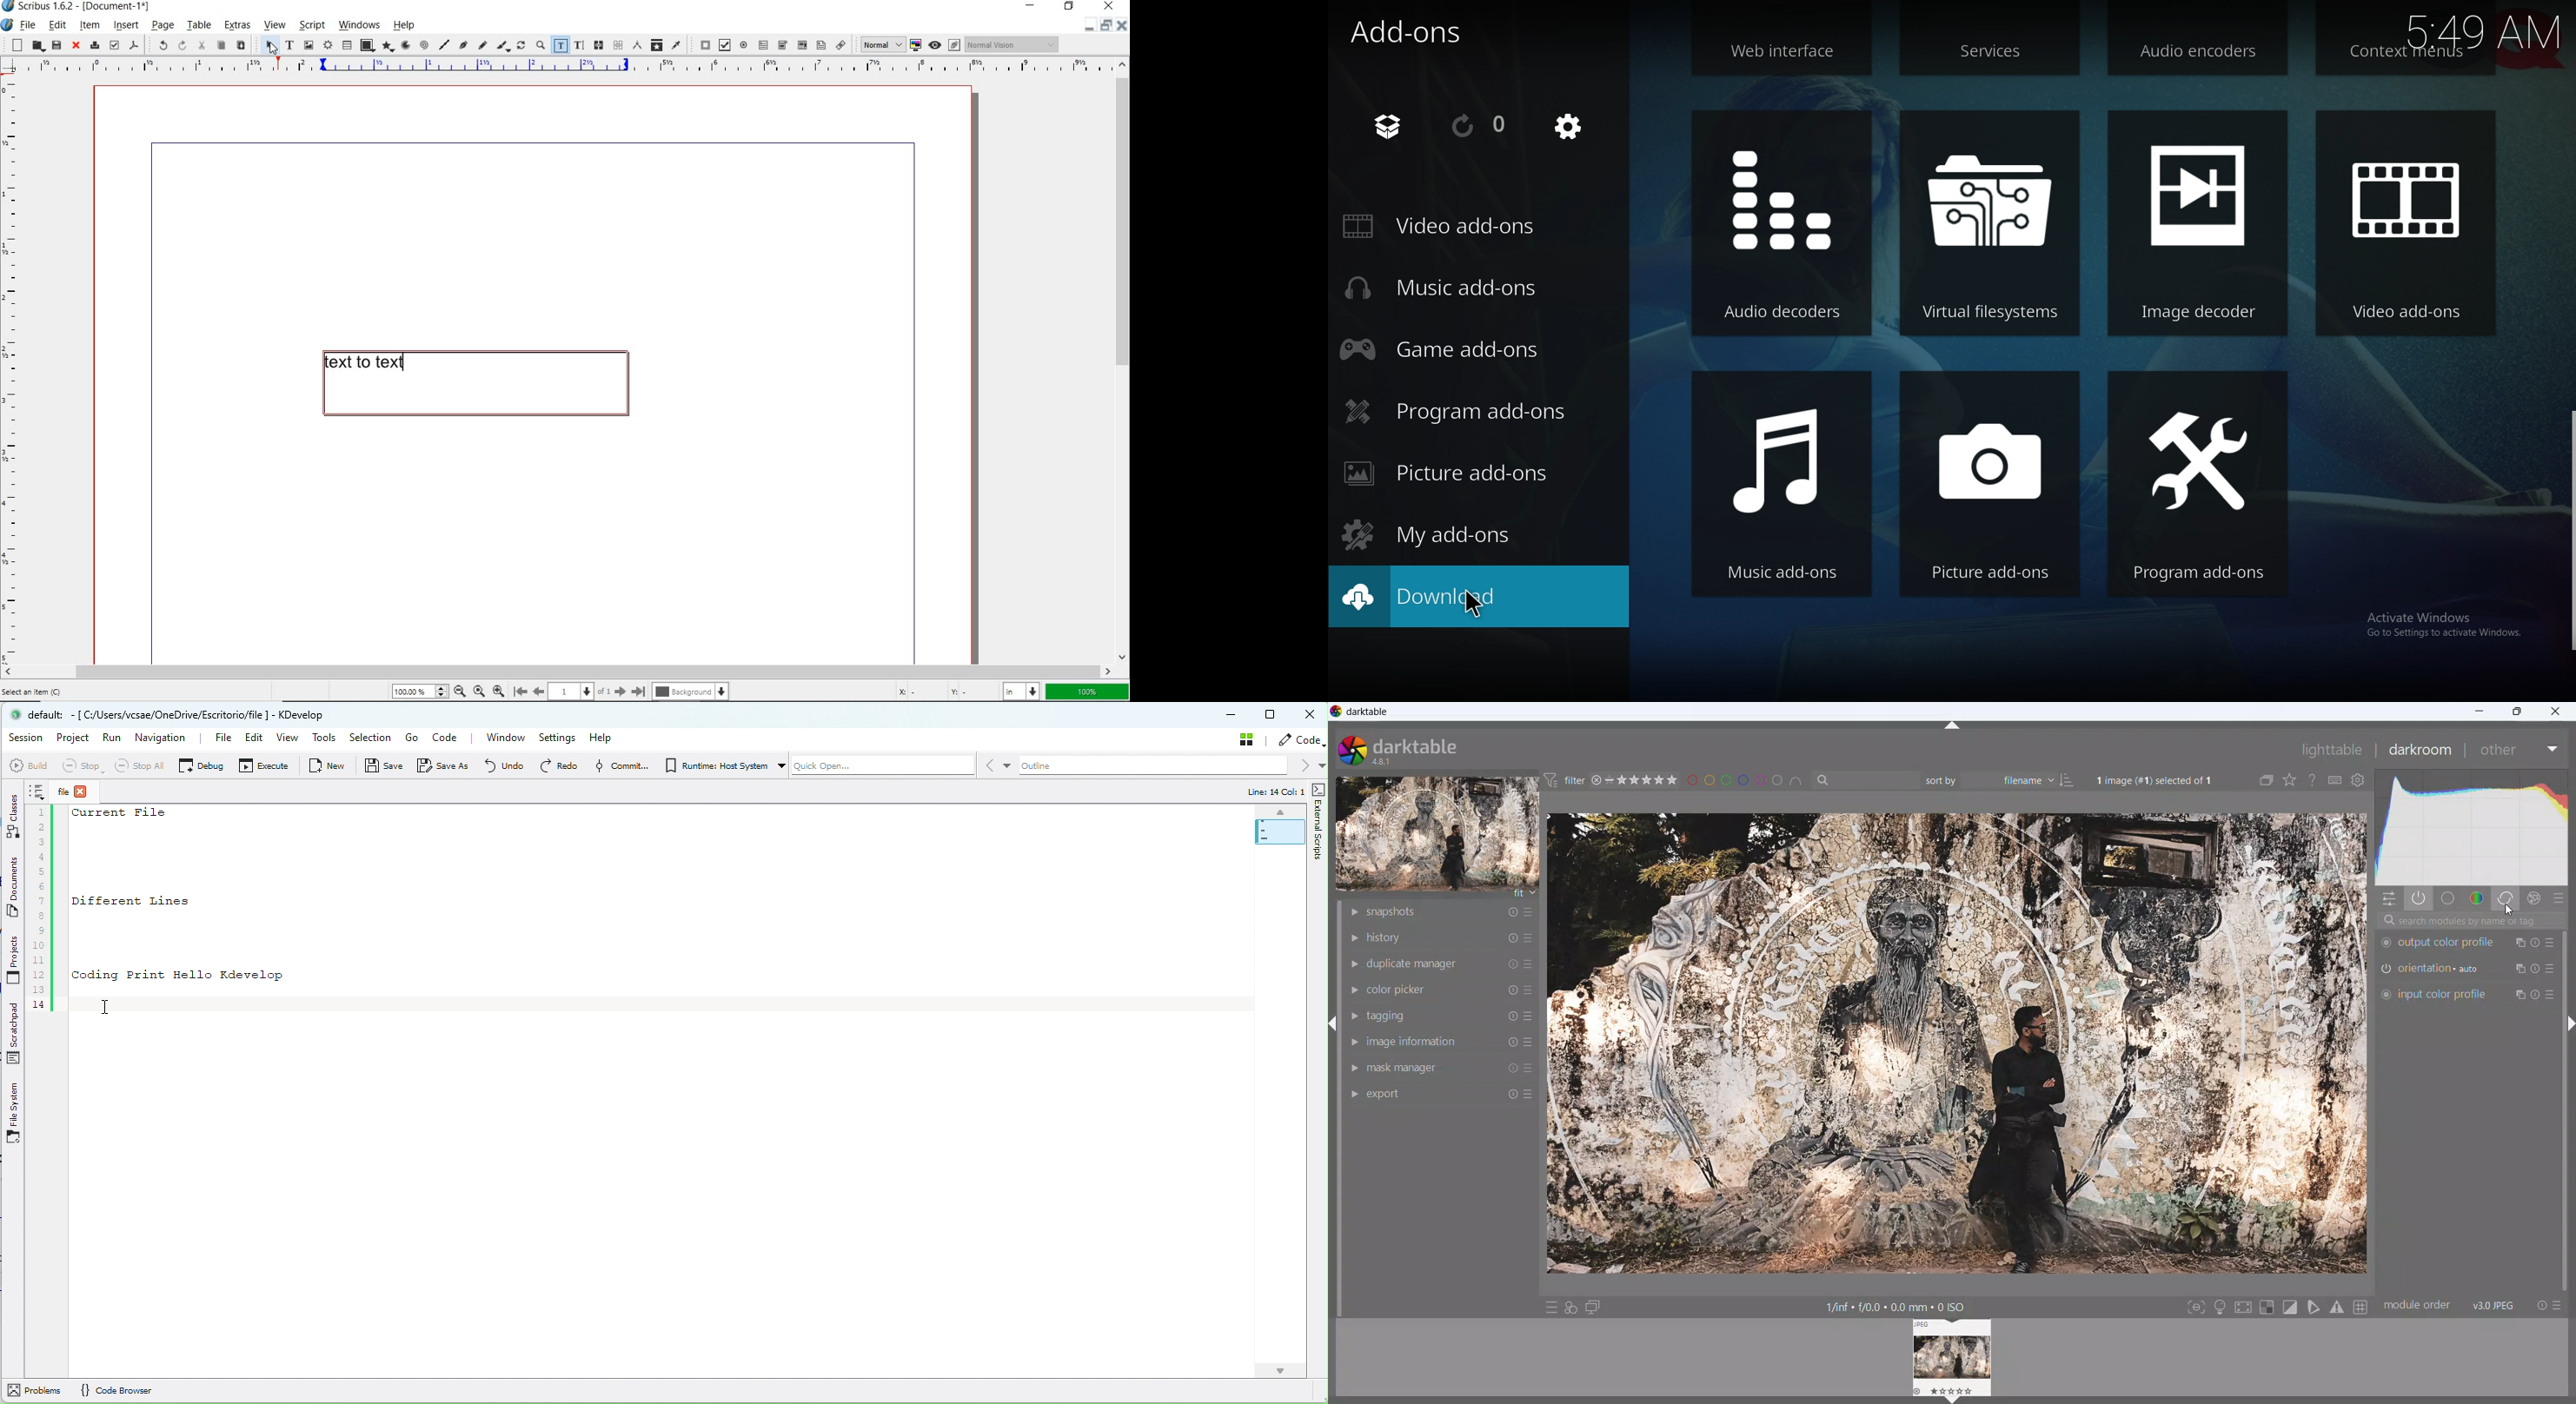 The image size is (2576, 1428). What do you see at coordinates (1791, 38) in the screenshot?
I see `web interface` at bounding box center [1791, 38].